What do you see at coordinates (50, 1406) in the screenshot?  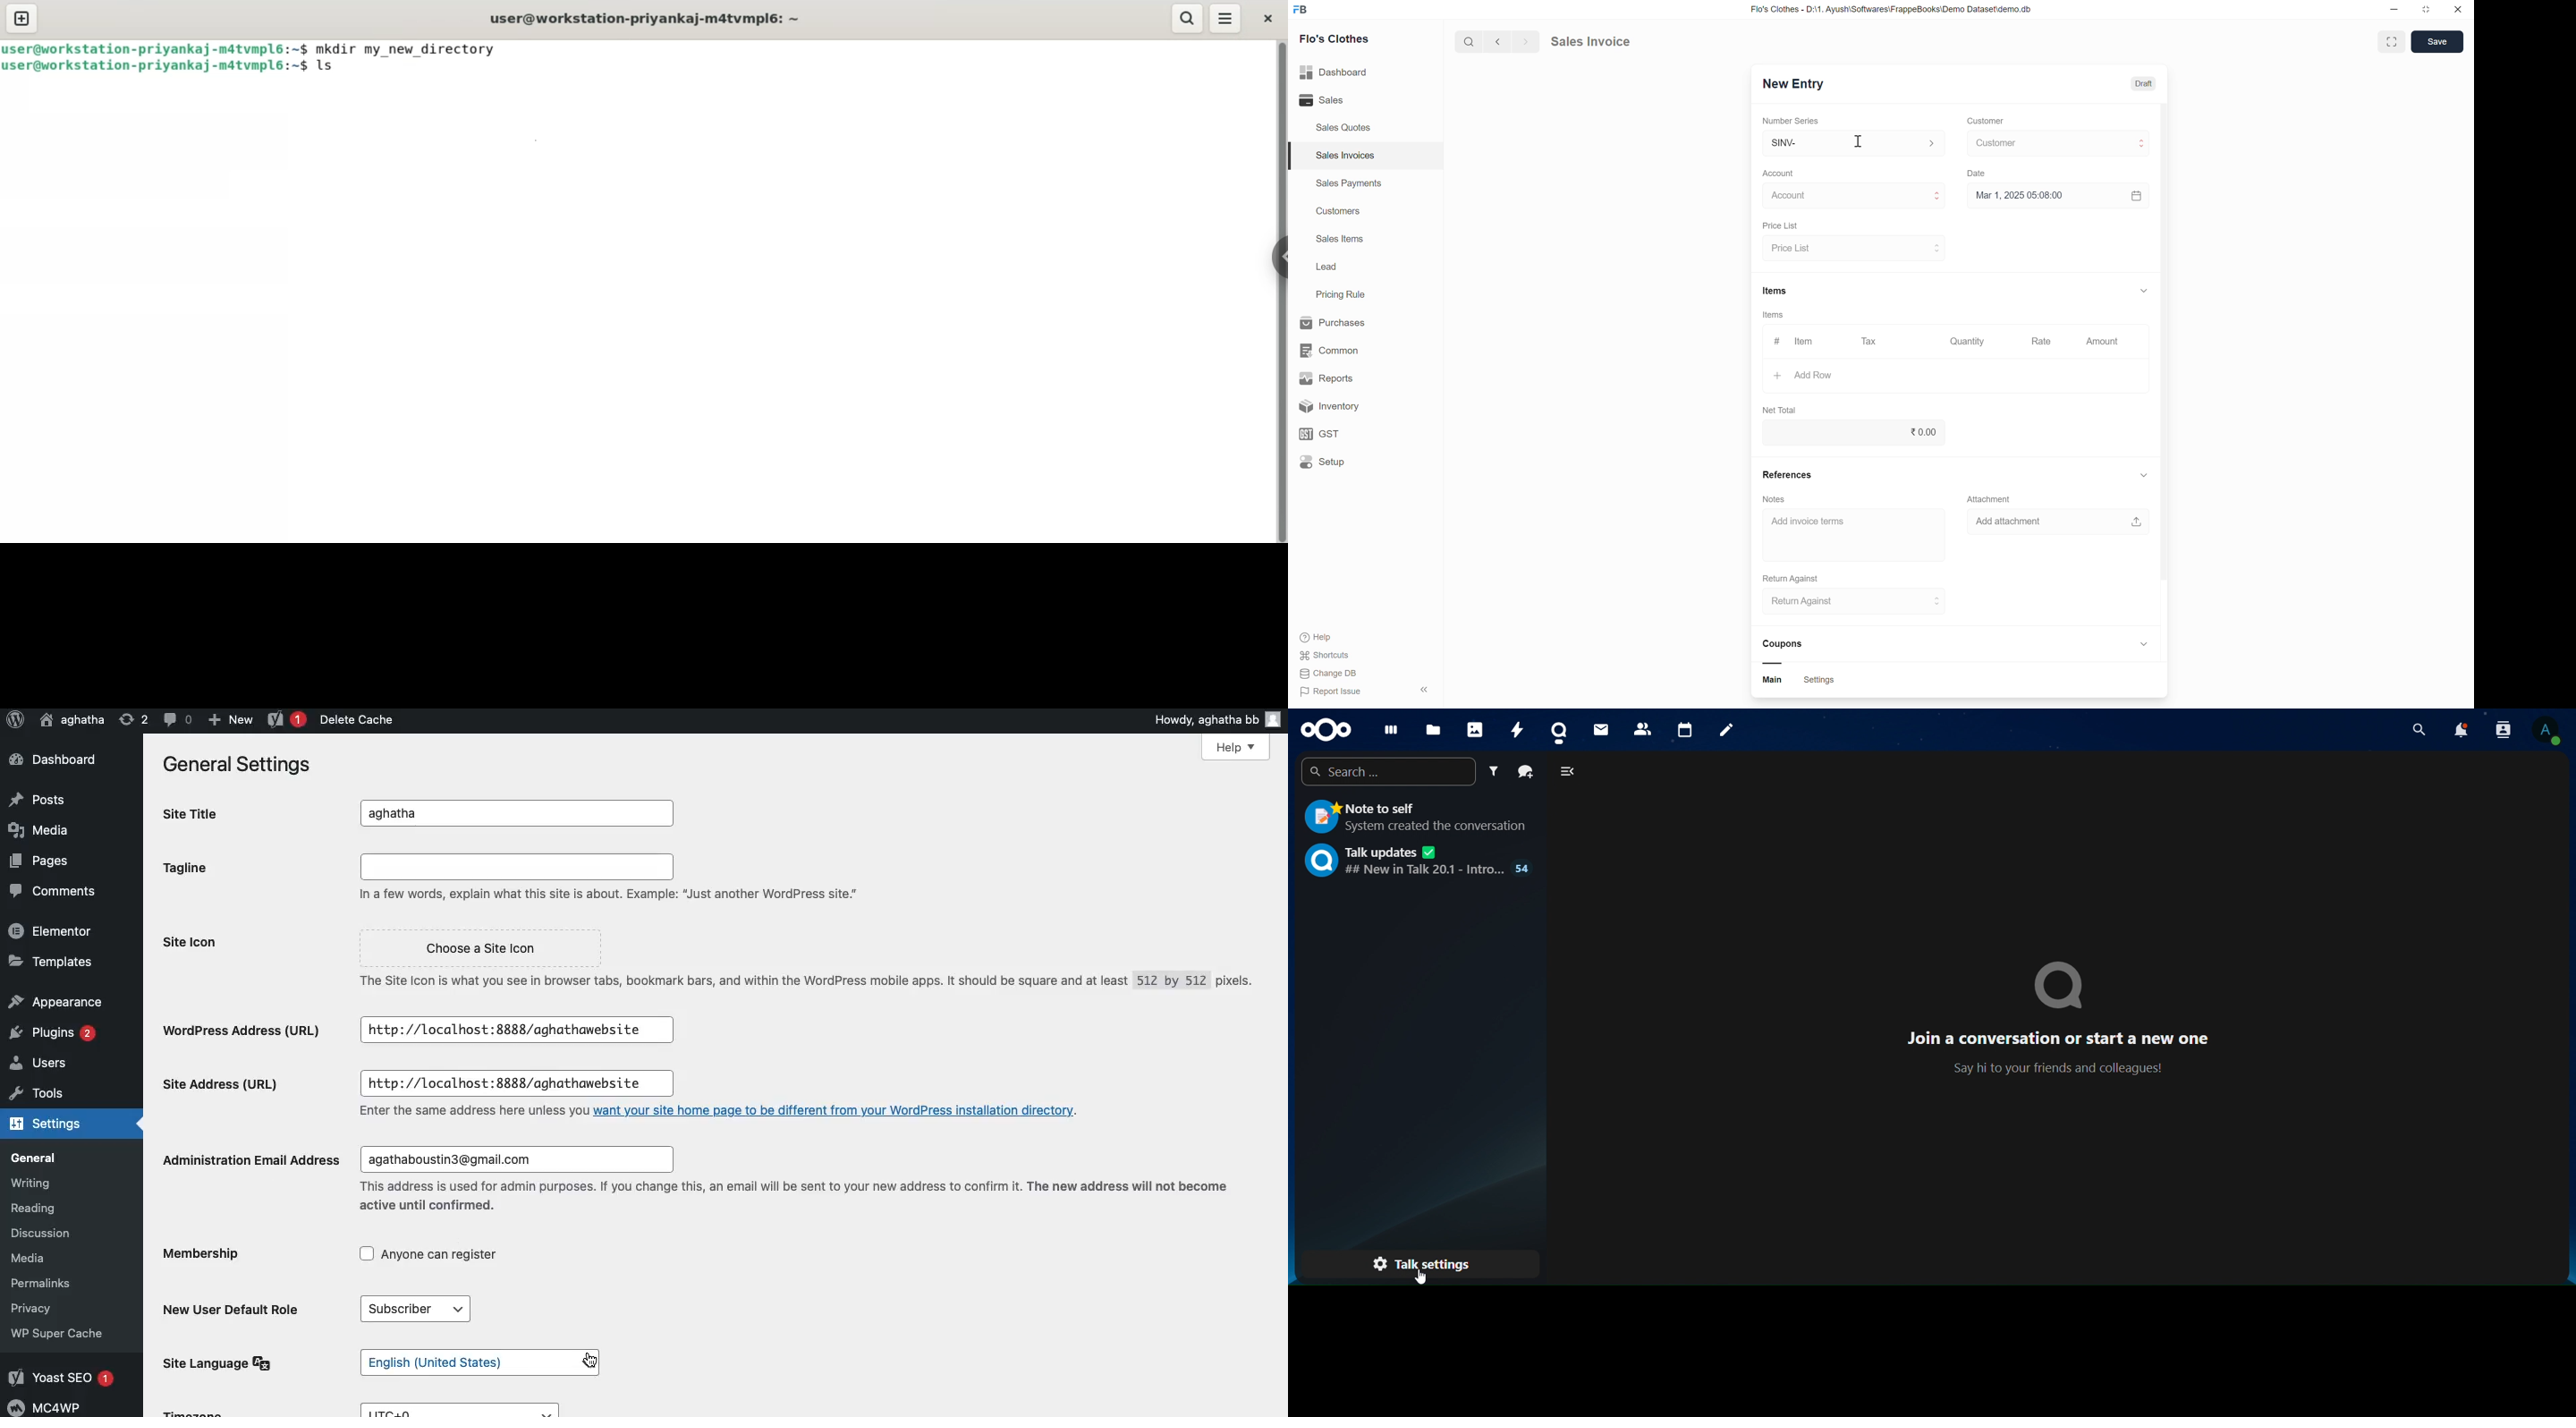 I see `MC4WP` at bounding box center [50, 1406].